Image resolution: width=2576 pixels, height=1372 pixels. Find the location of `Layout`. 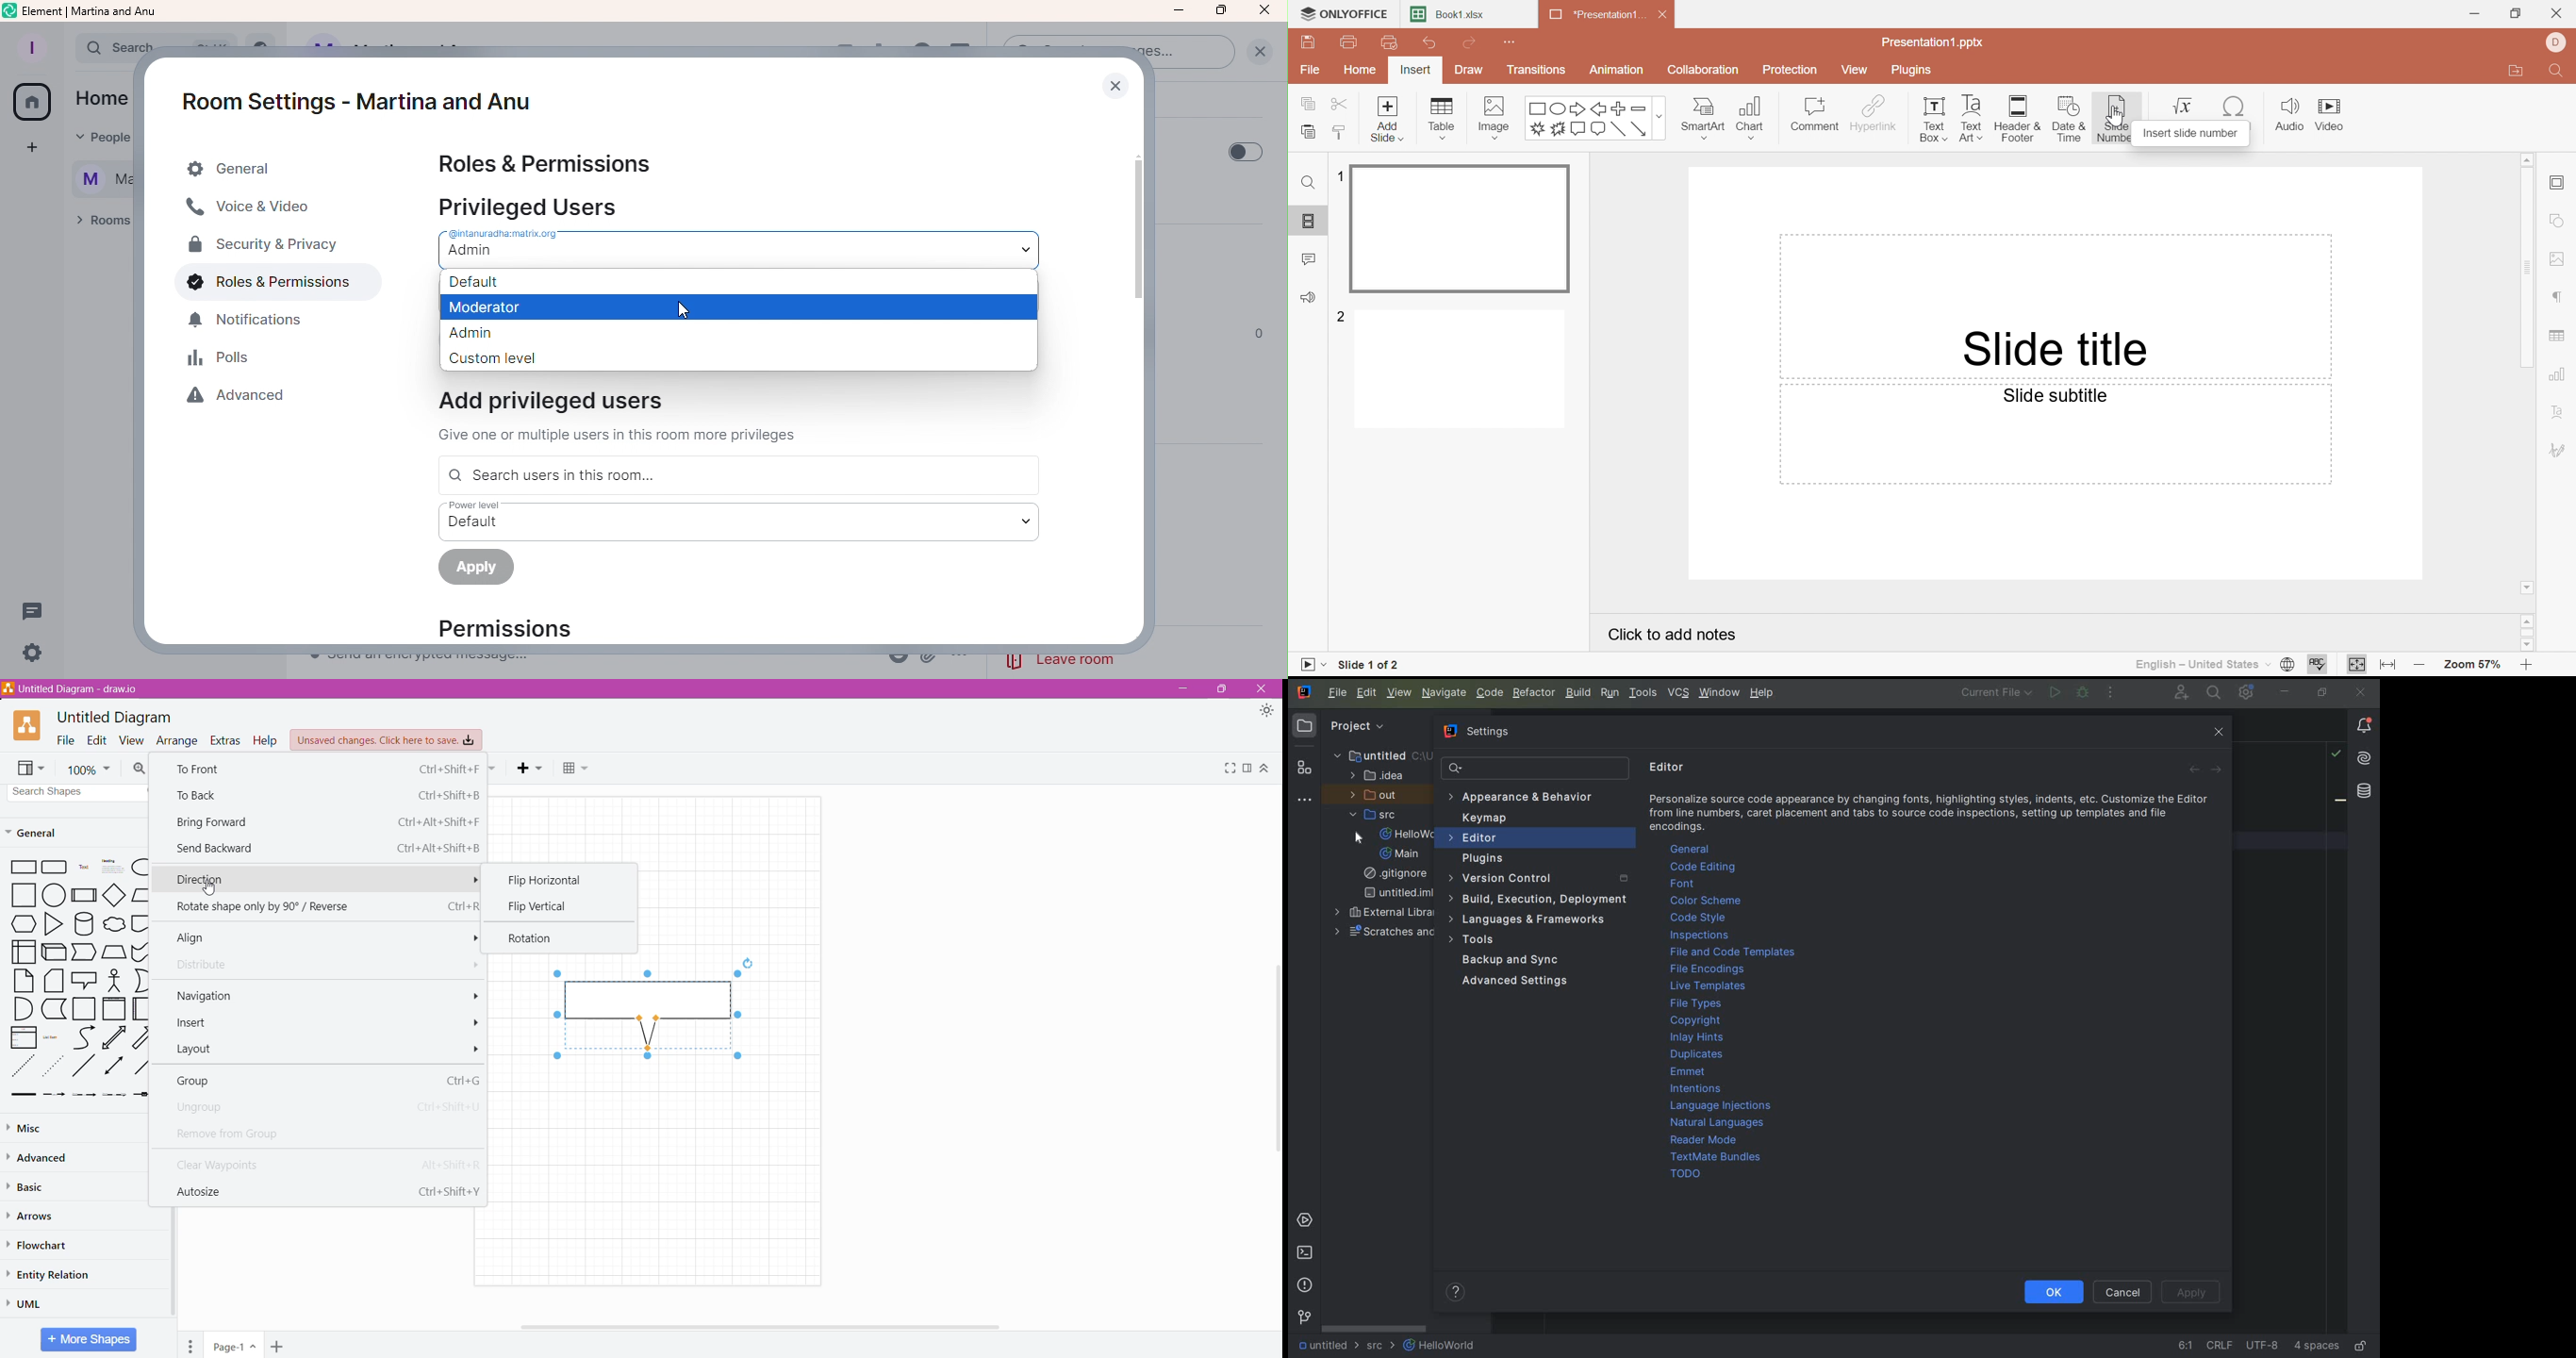

Layout is located at coordinates (200, 1051).